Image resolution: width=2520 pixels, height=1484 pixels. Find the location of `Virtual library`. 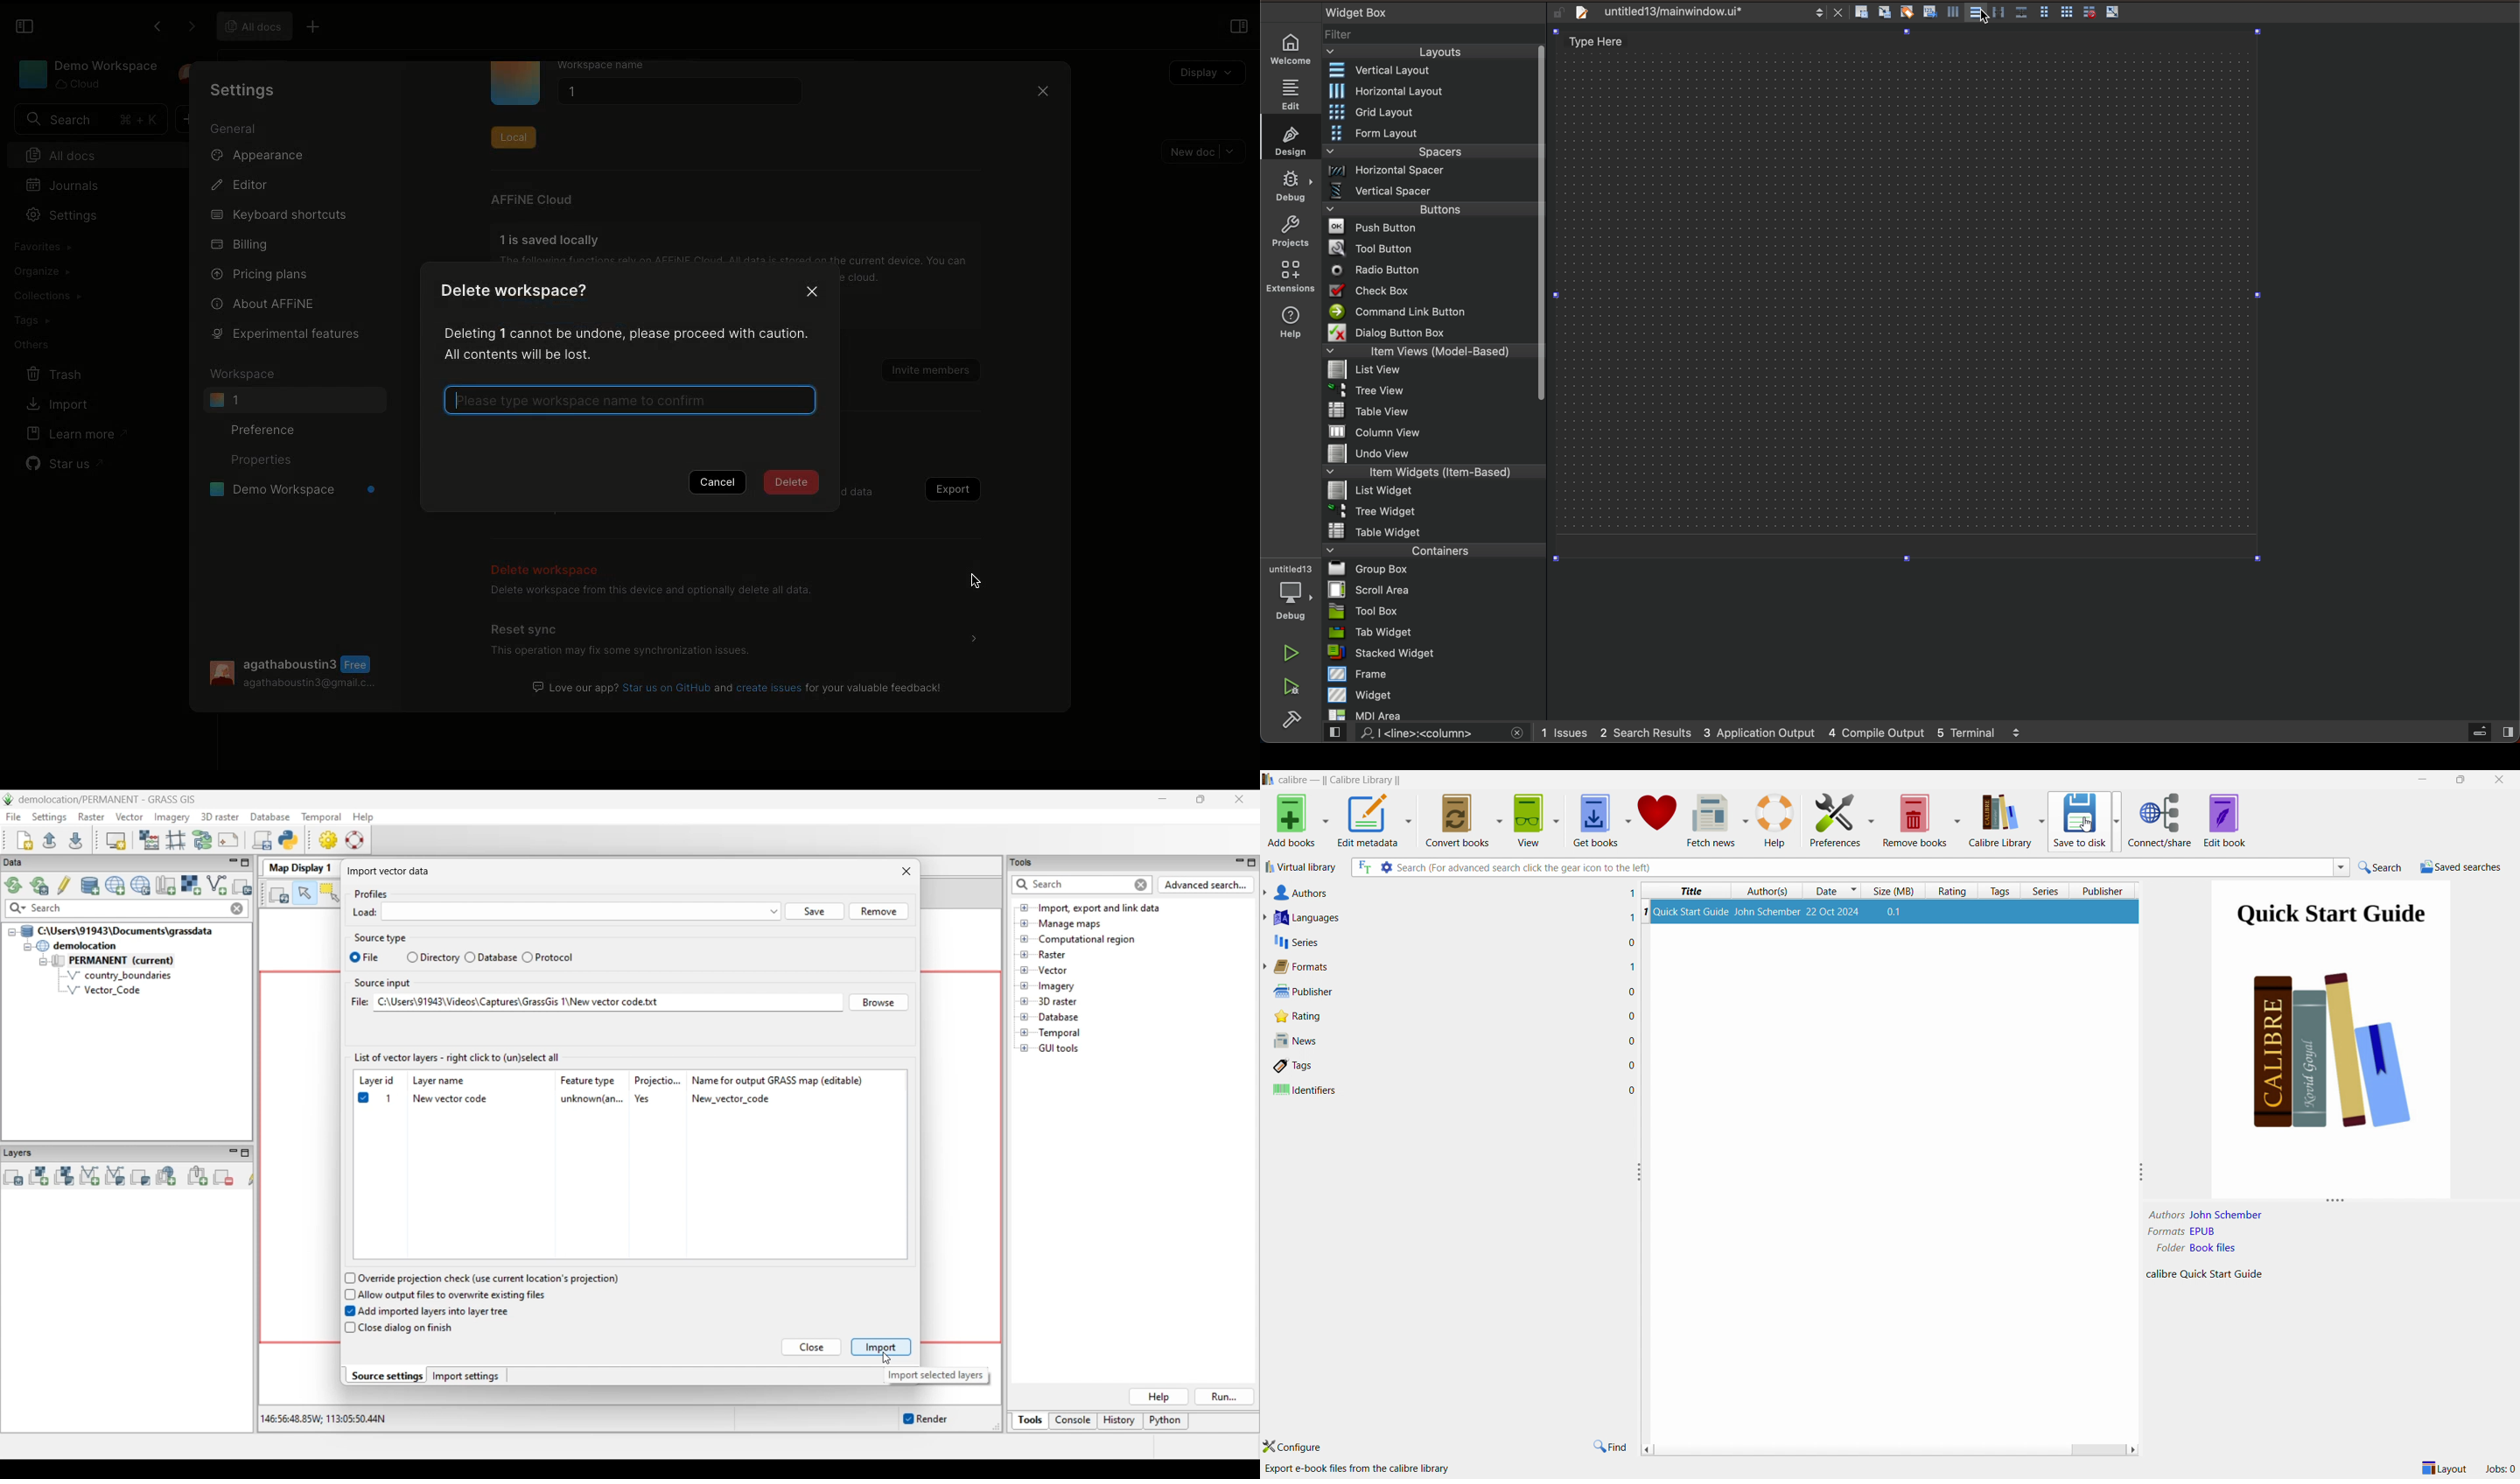

Virtual library is located at coordinates (1303, 867).